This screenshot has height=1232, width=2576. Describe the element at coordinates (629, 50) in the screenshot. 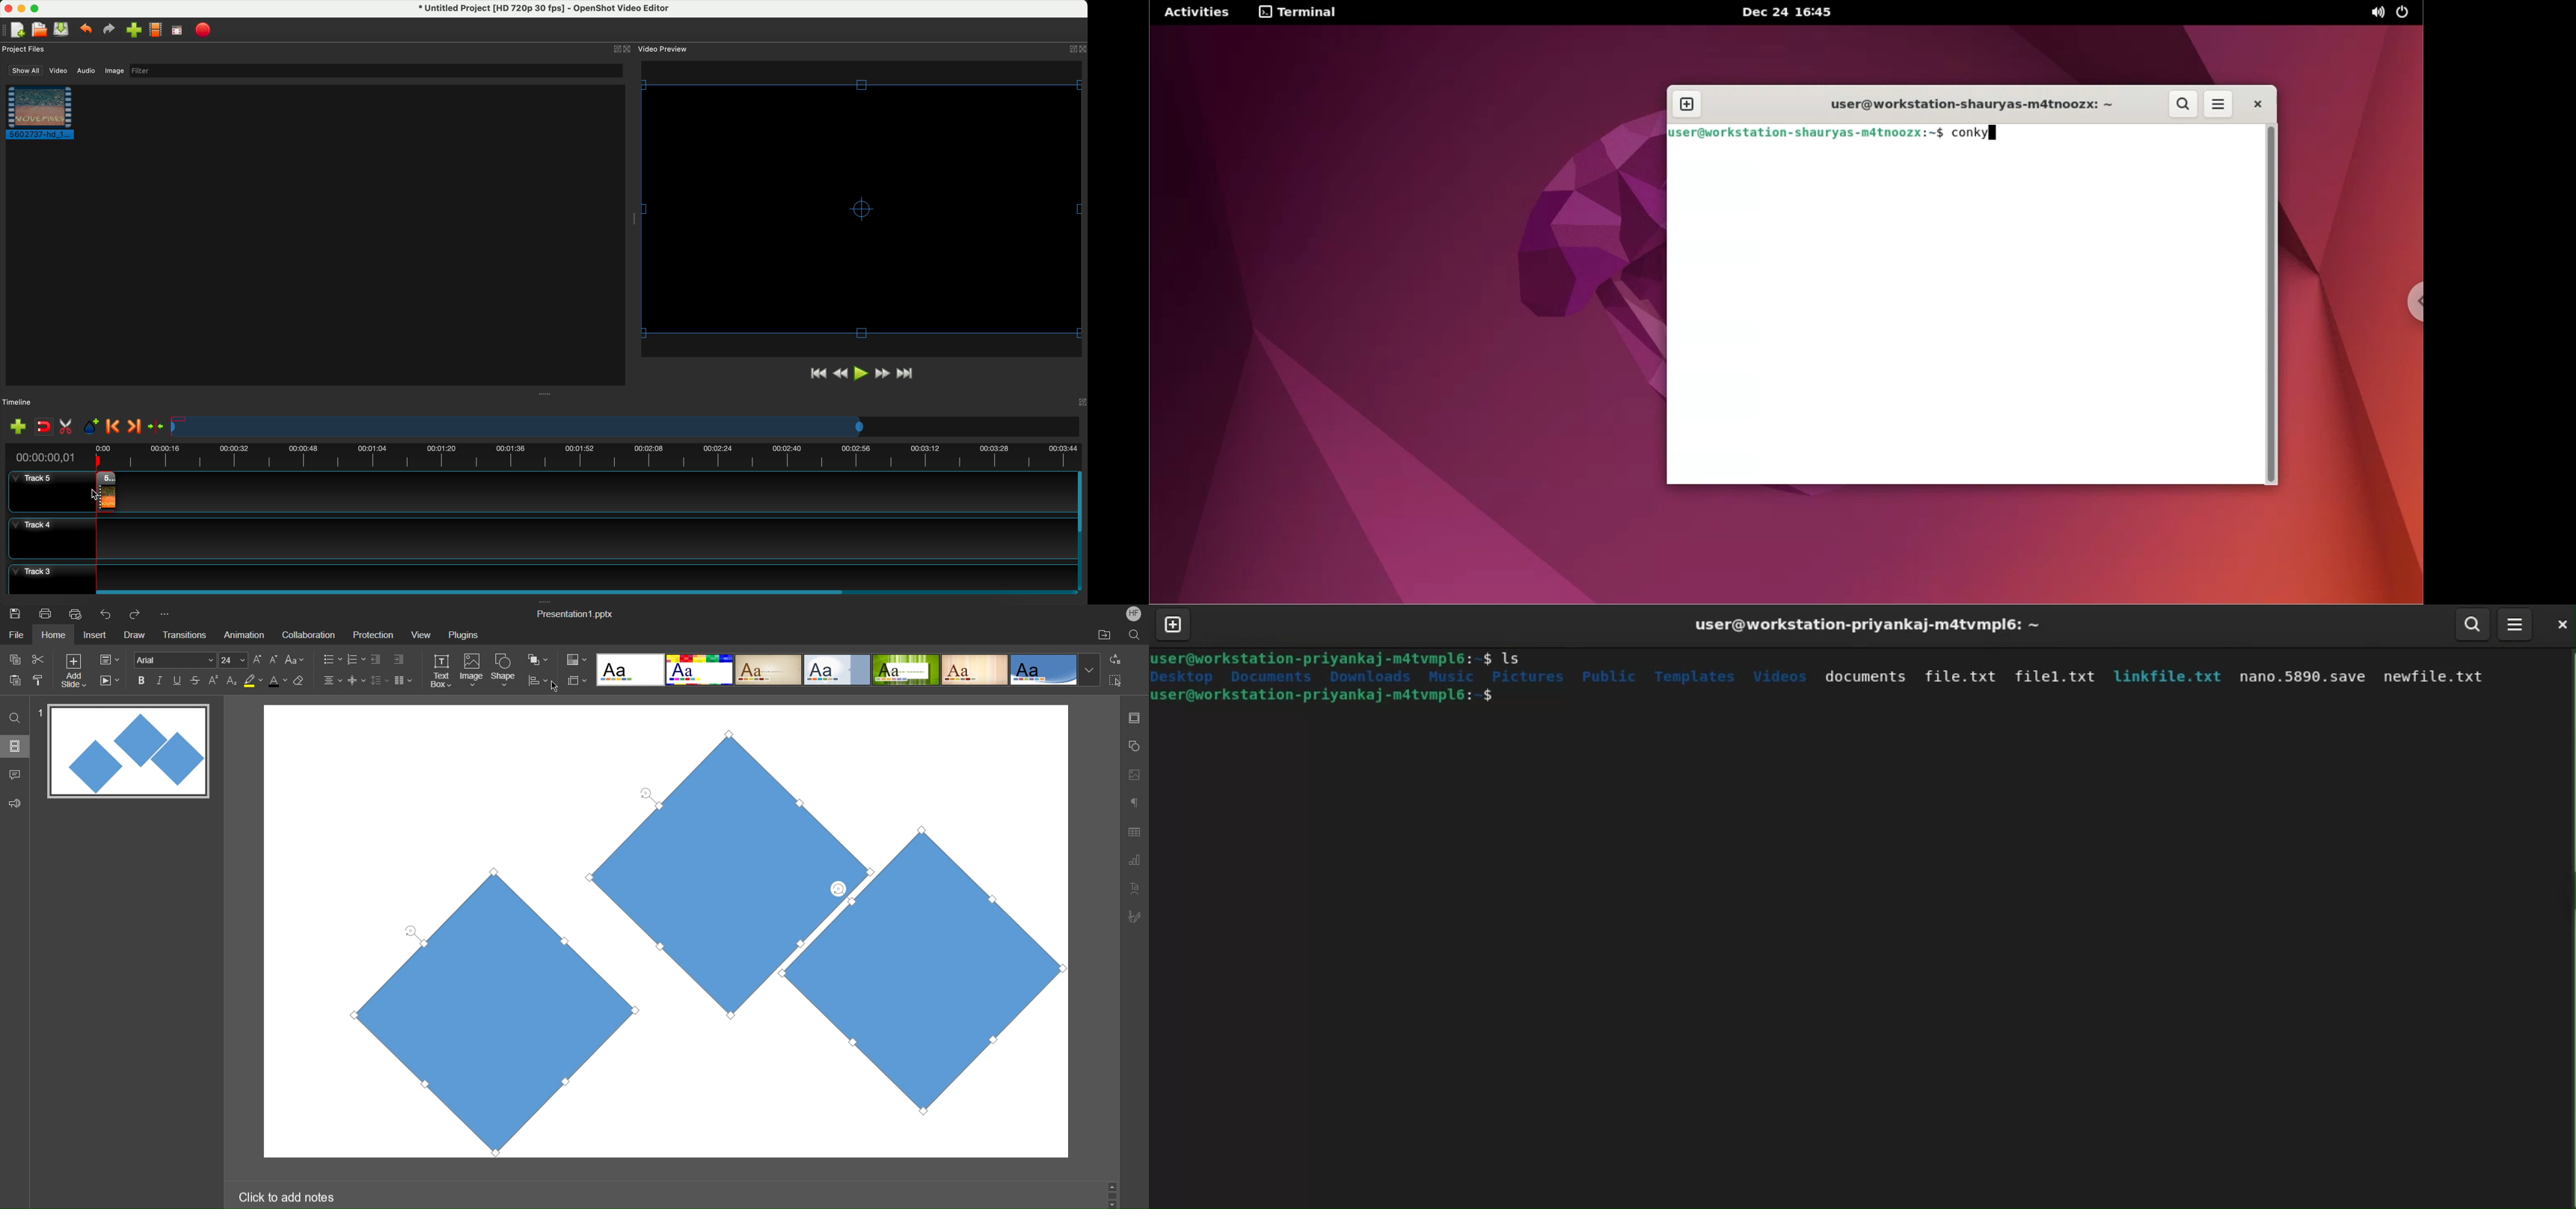

I see `close` at that location.